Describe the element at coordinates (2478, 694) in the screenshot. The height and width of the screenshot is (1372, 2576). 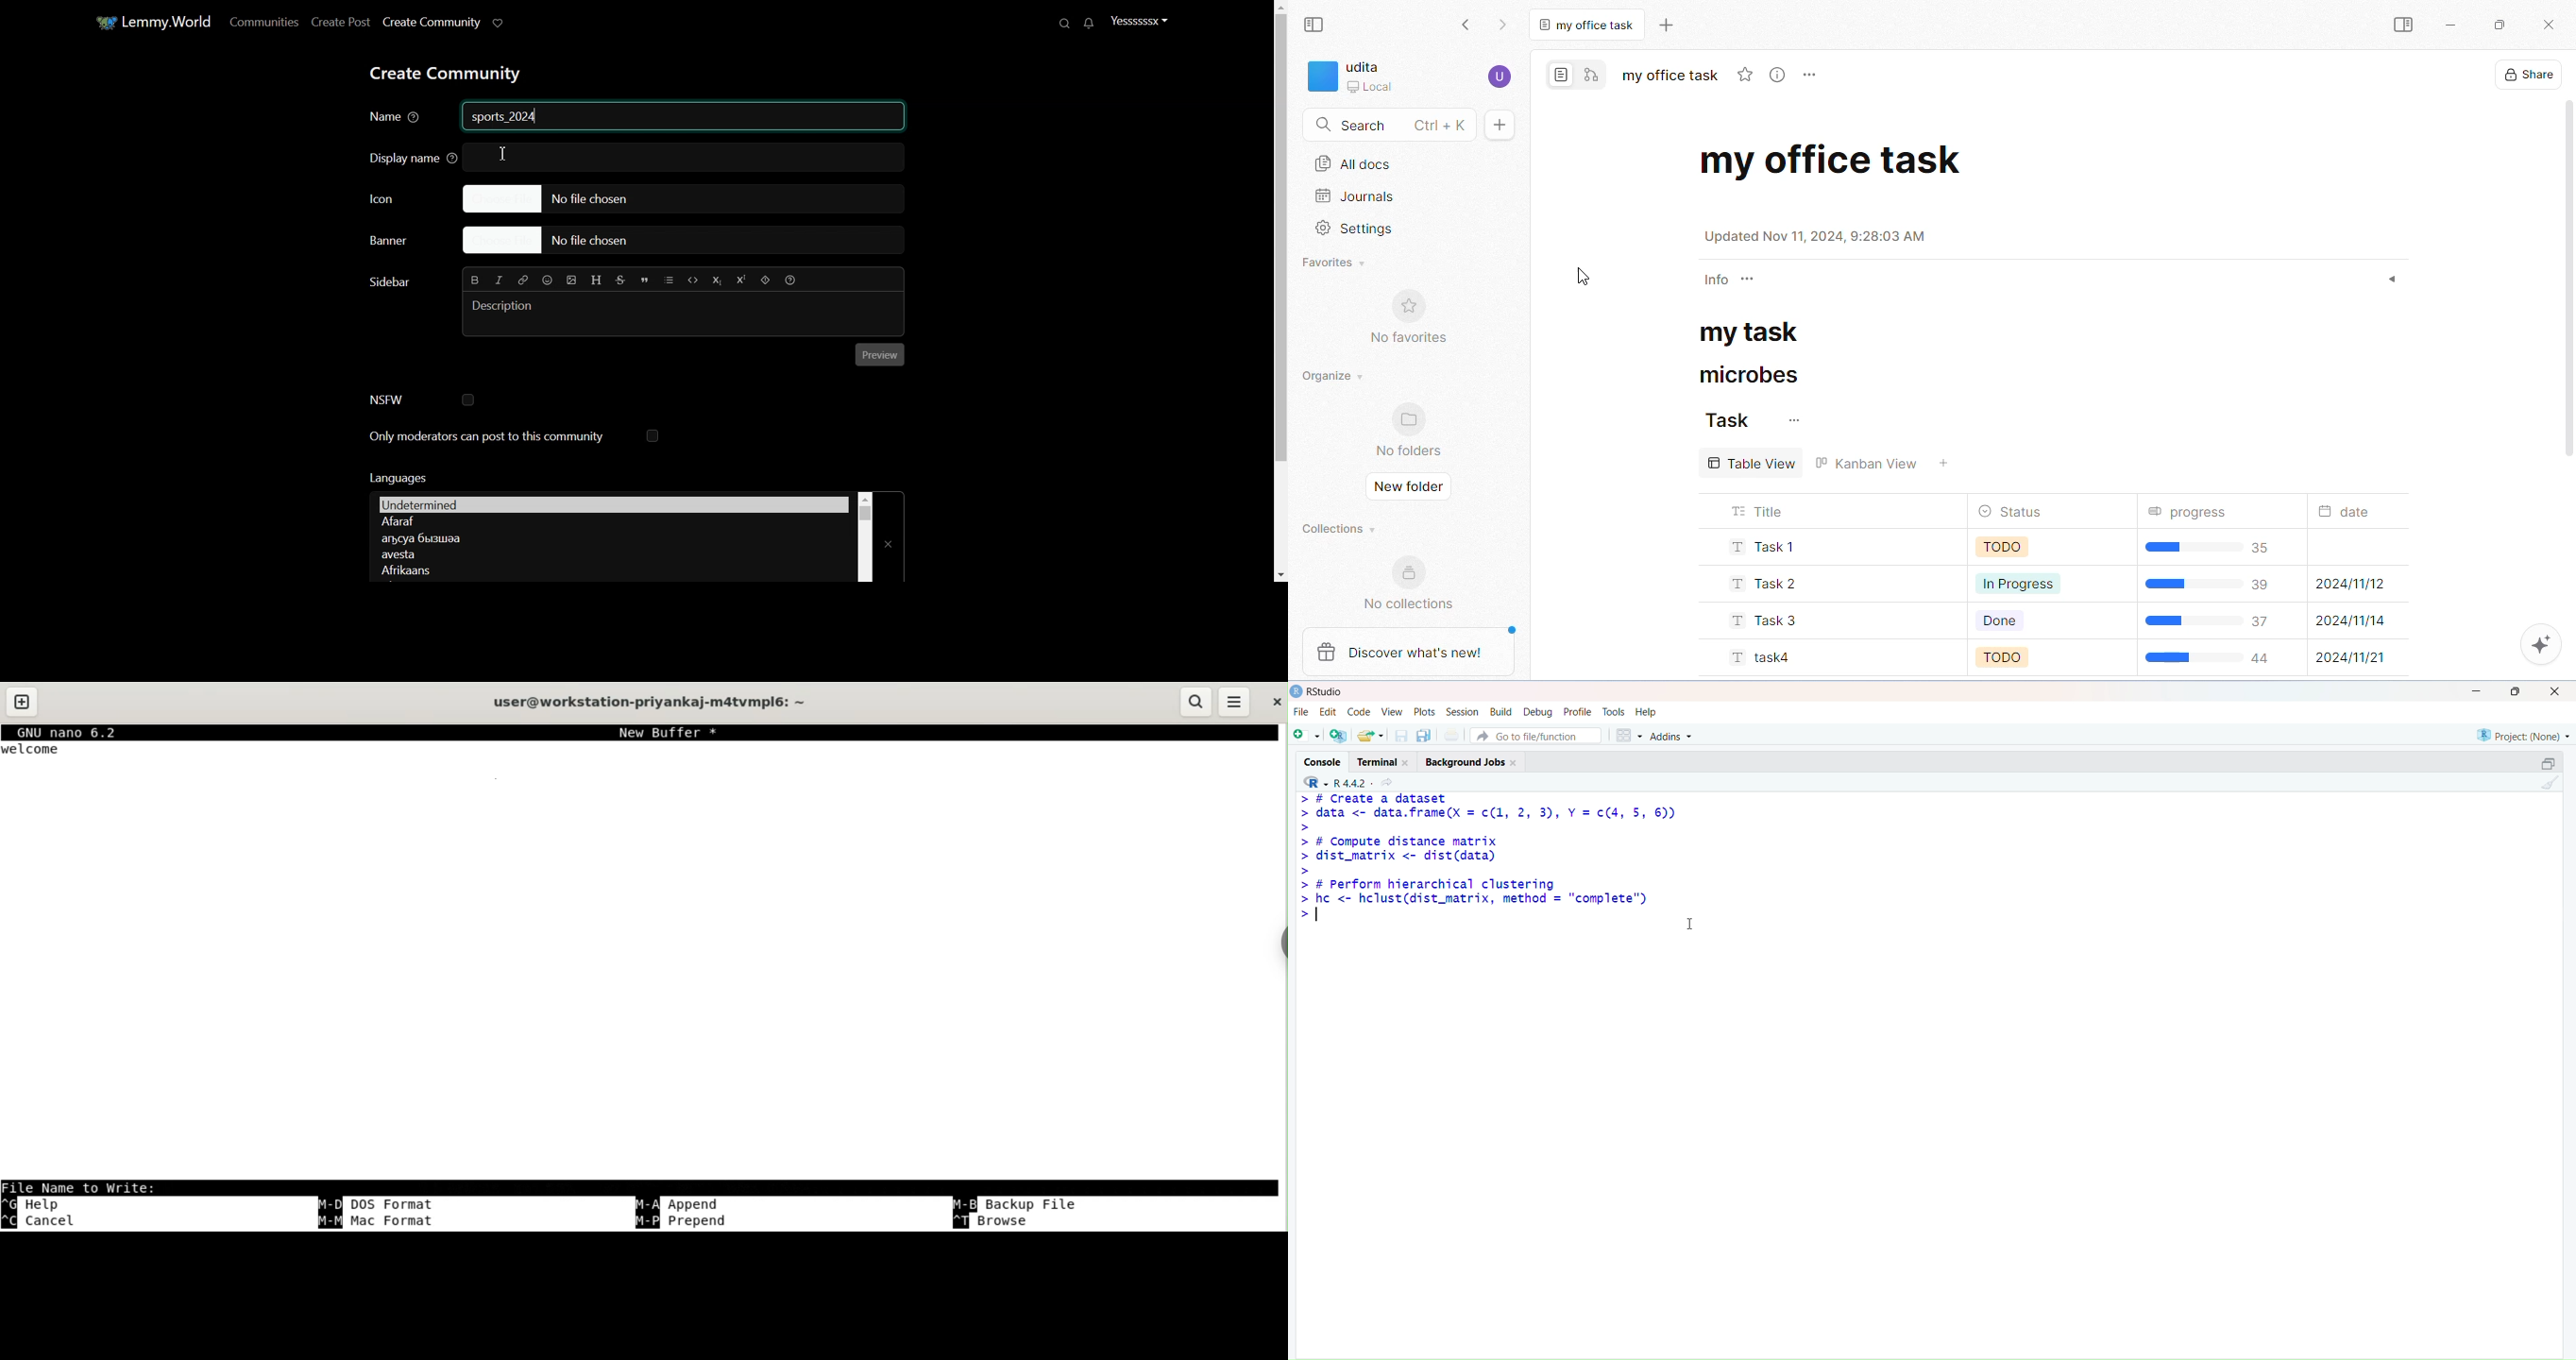
I see `Minimize` at that location.